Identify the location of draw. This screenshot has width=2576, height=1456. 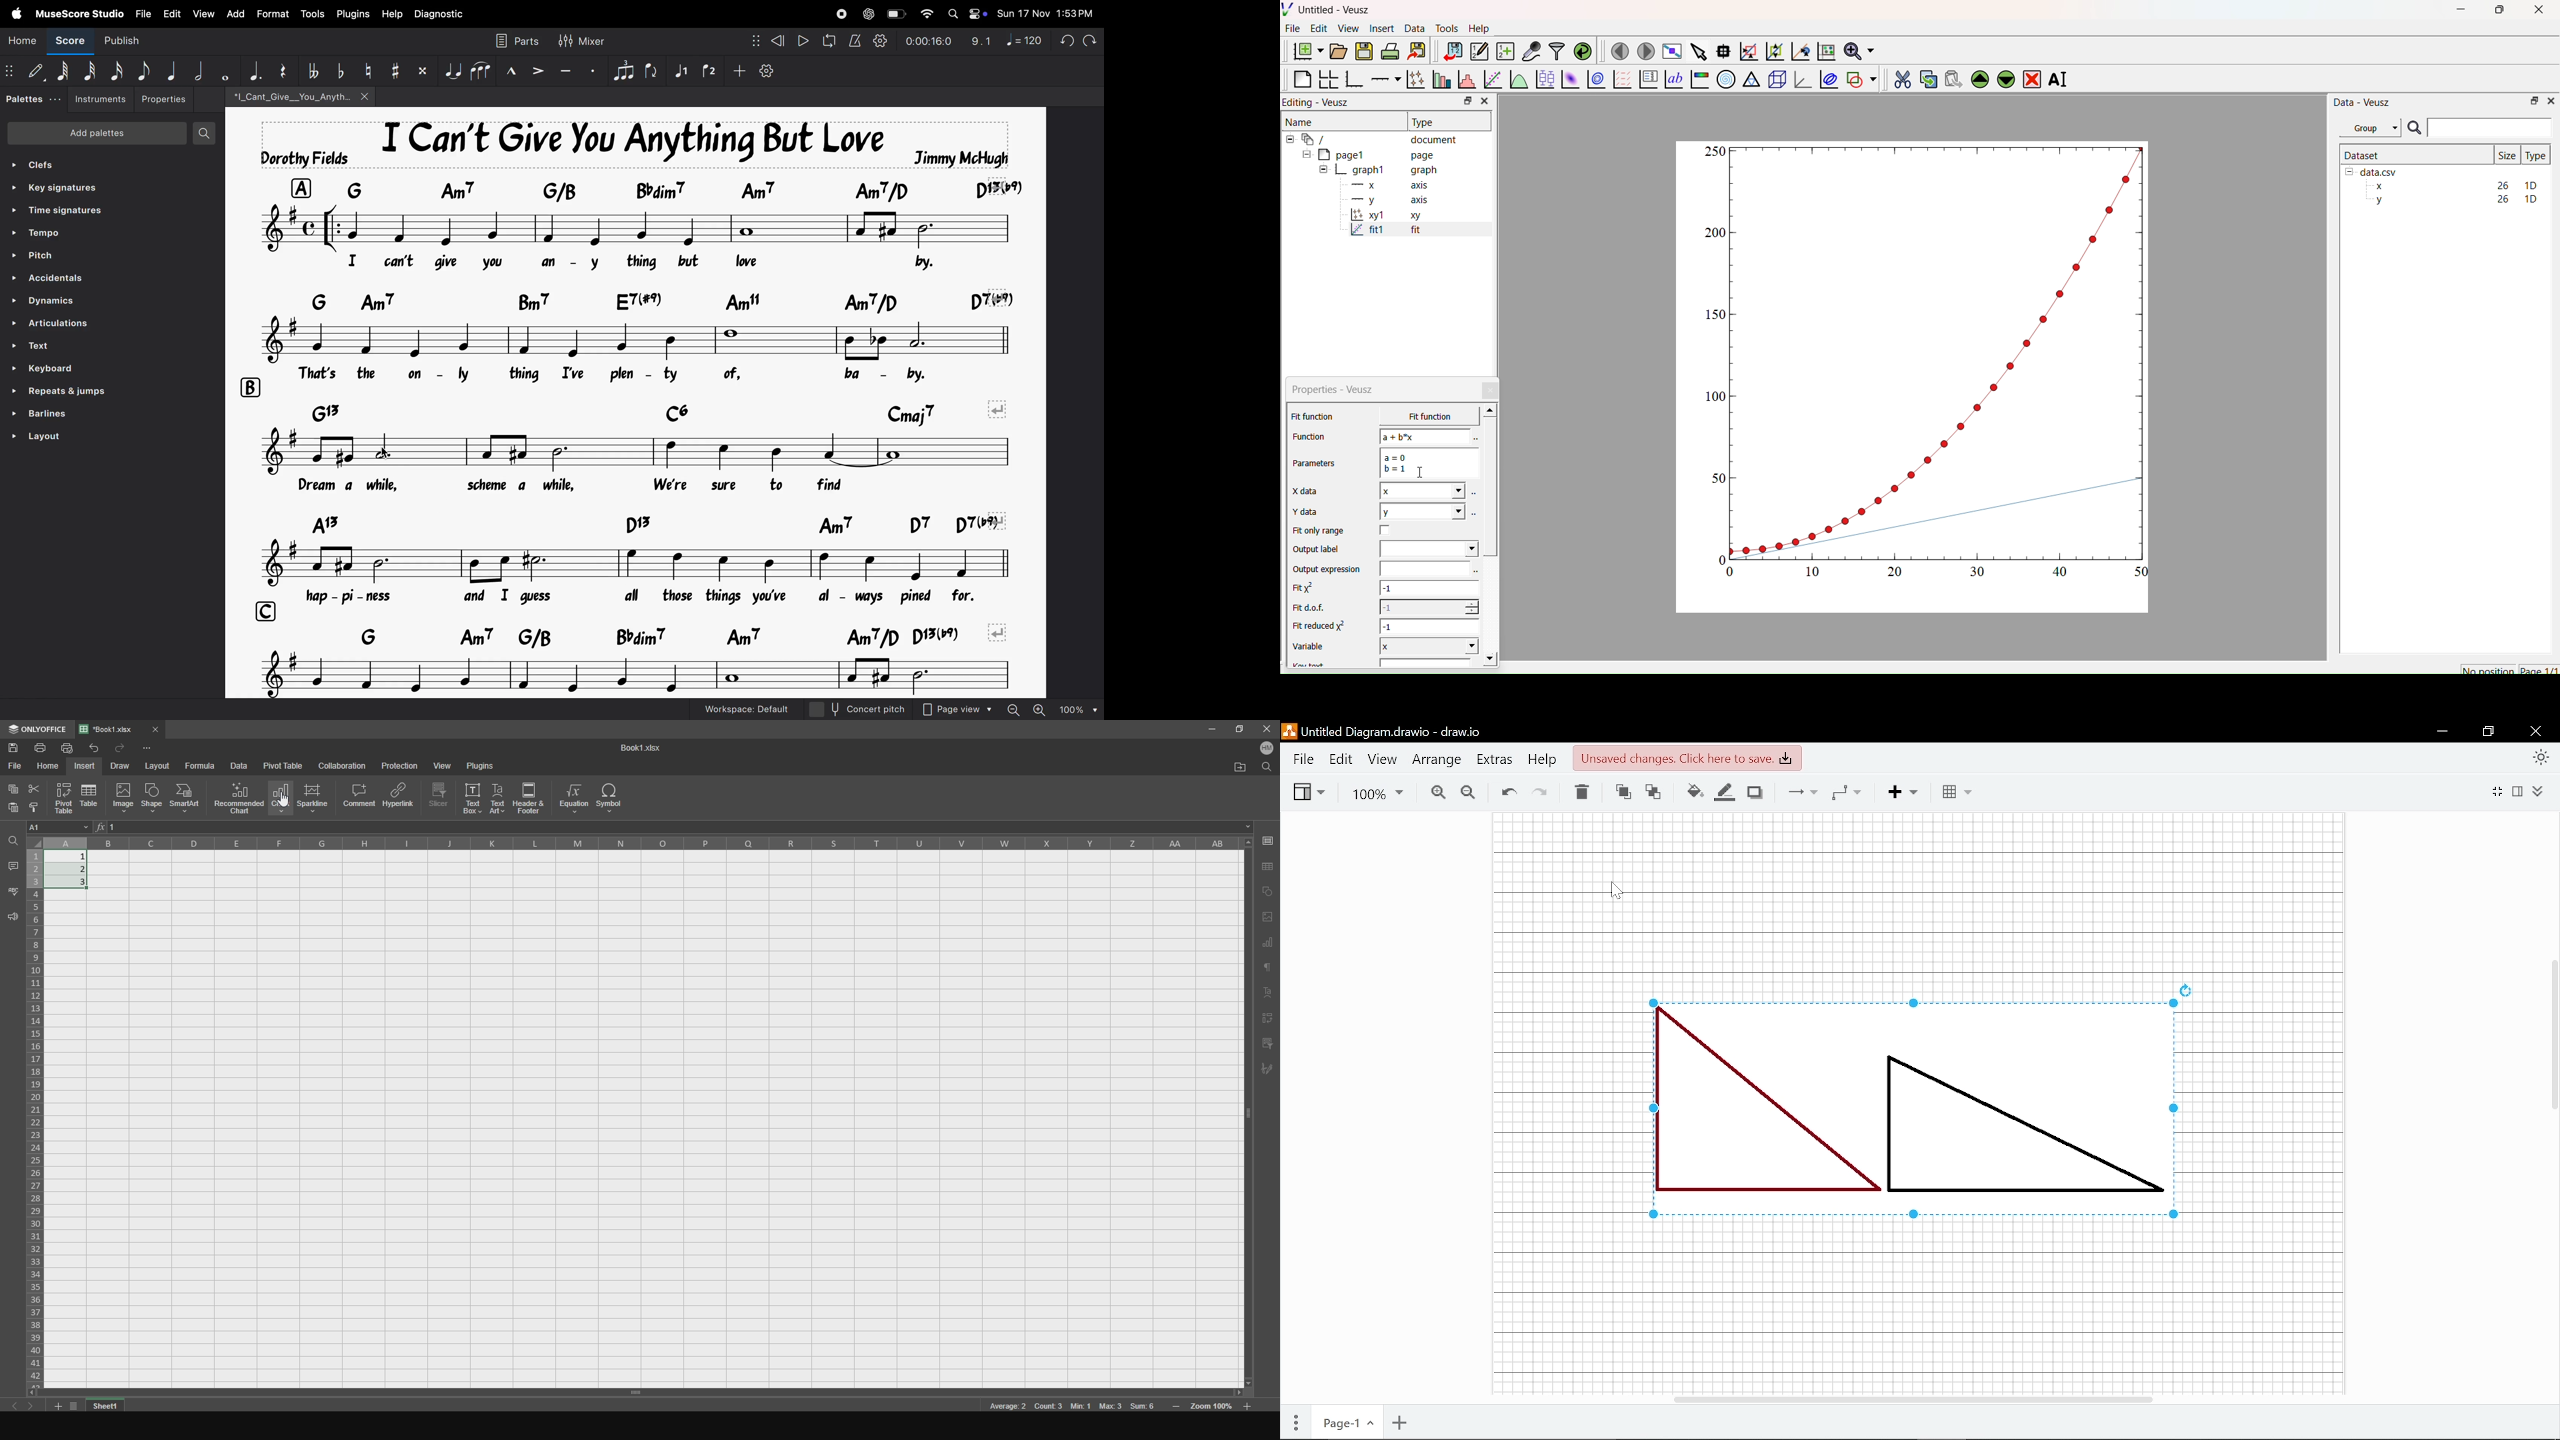
(124, 765).